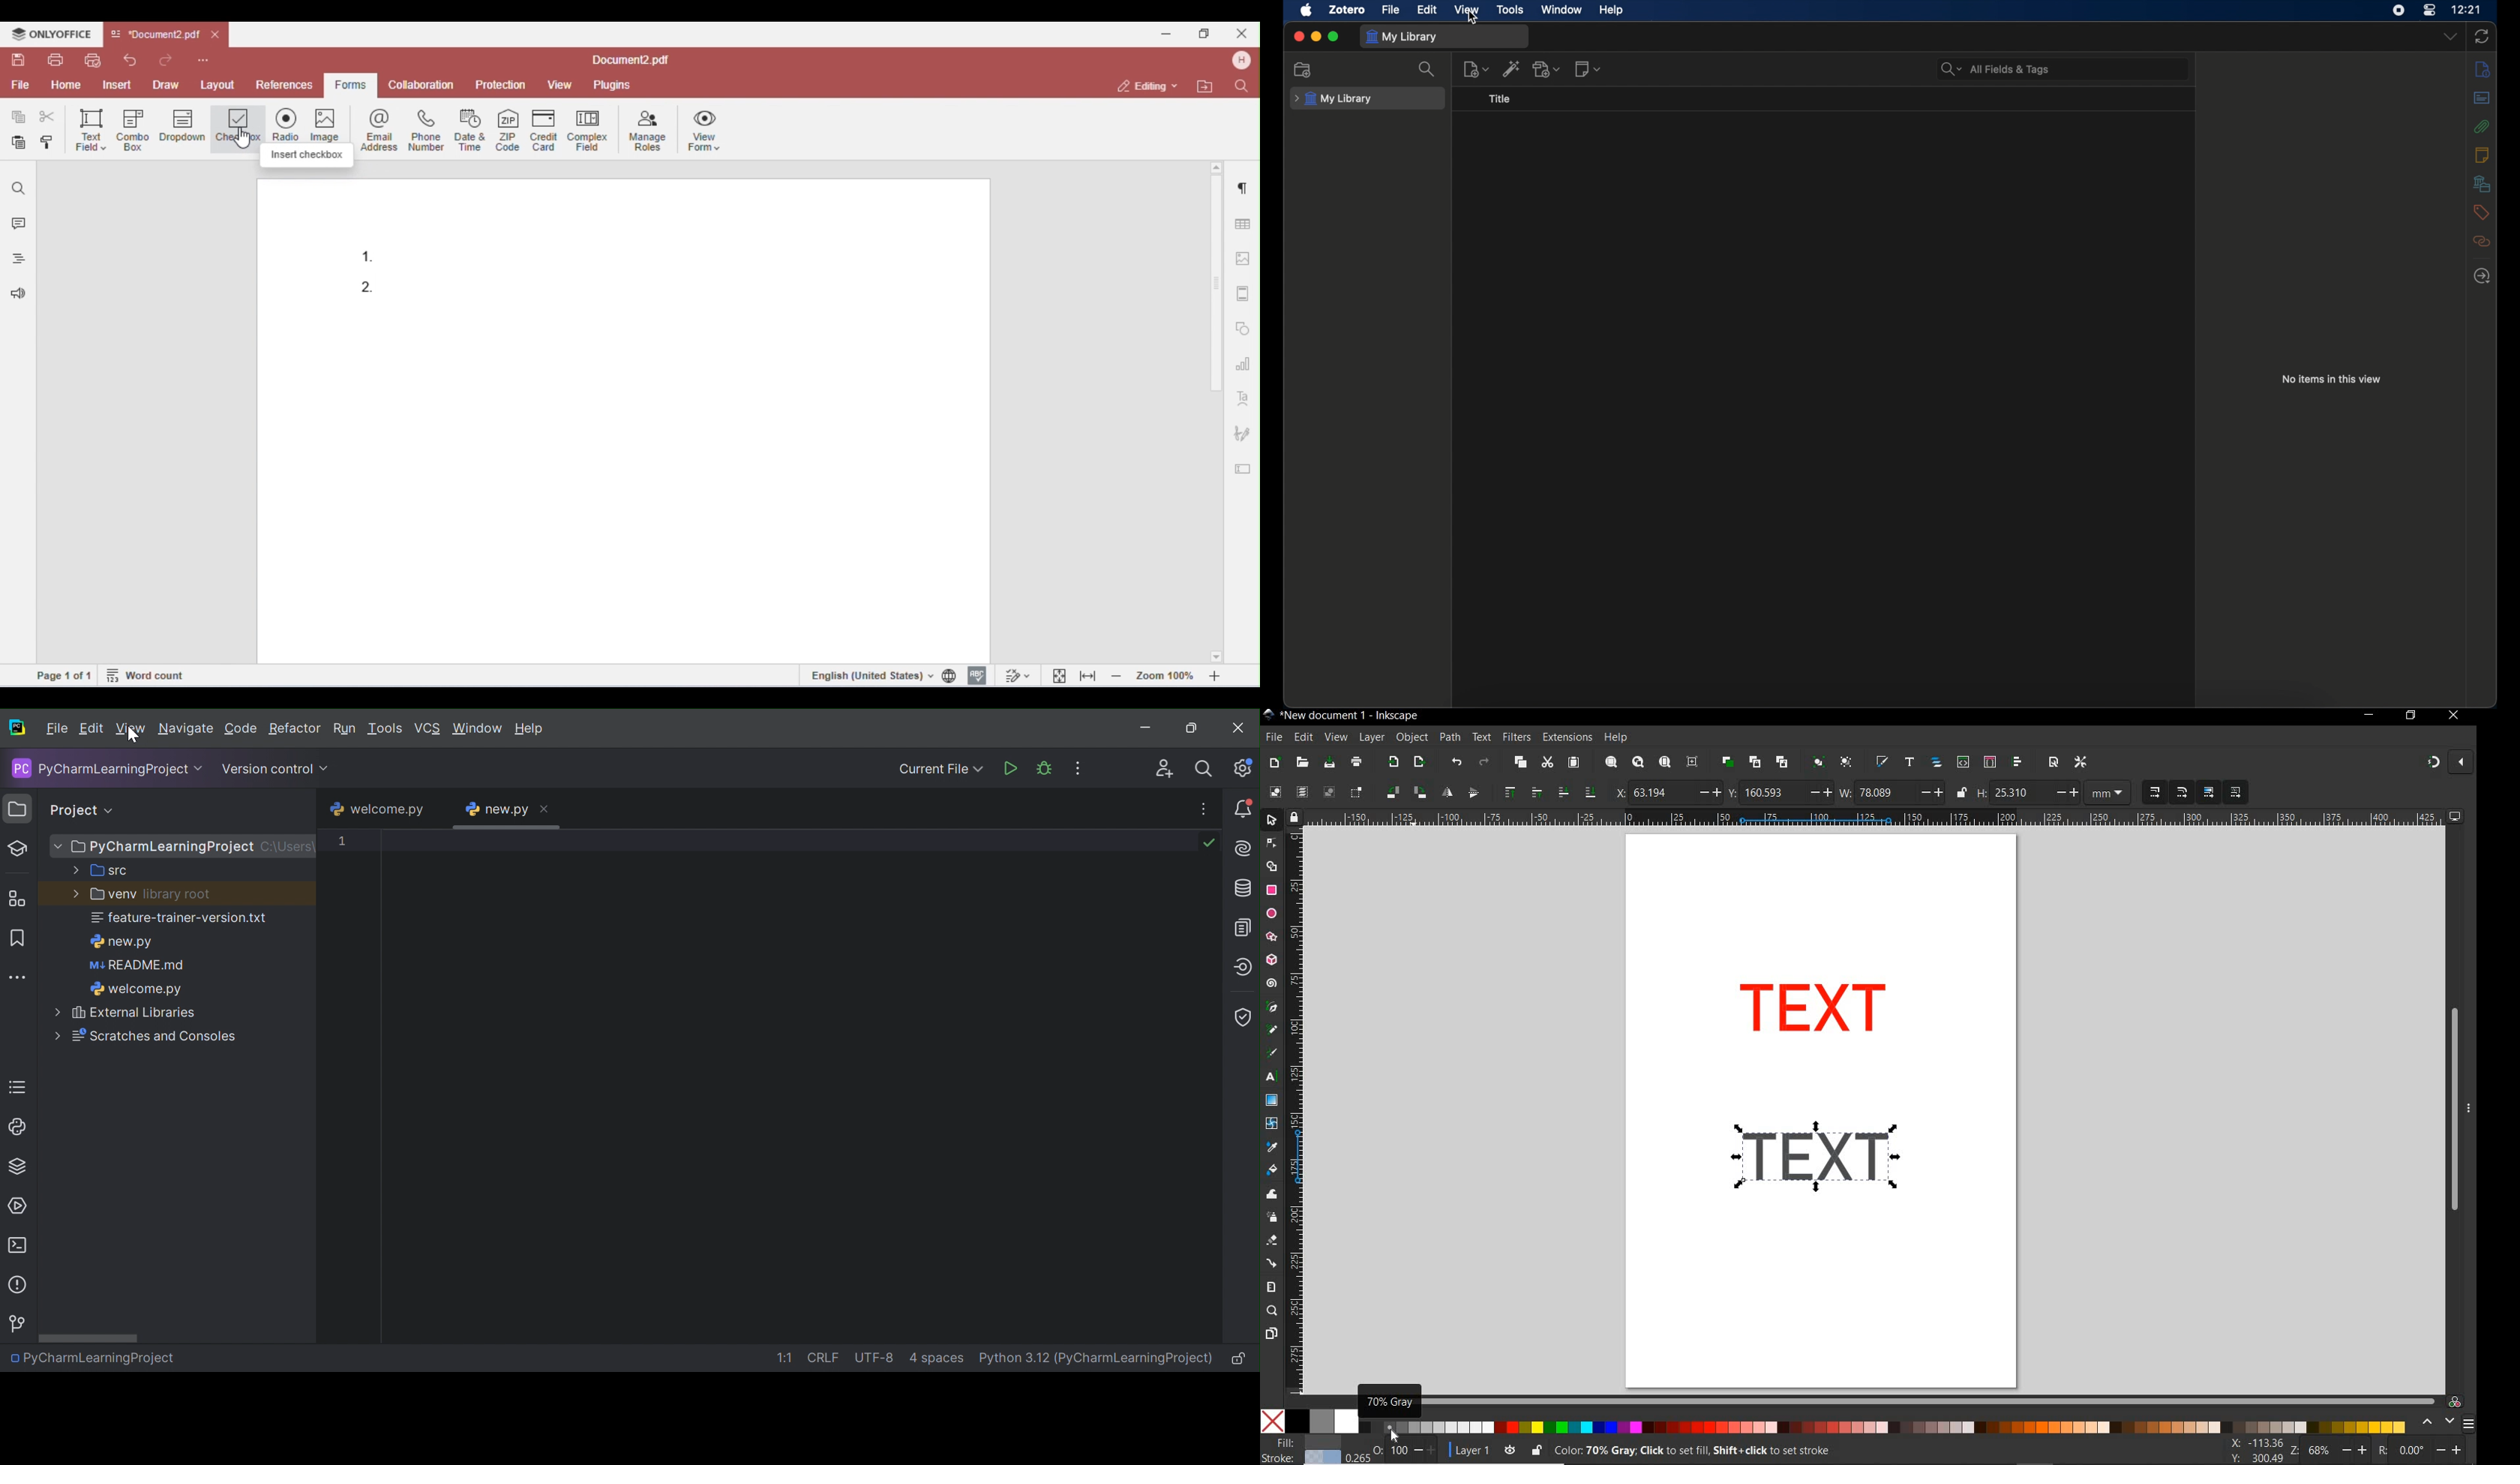 This screenshot has height=1484, width=2520. Describe the element at coordinates (1666, 791) in the screenshot. I see `horizontal coordinate of selection` at that location.